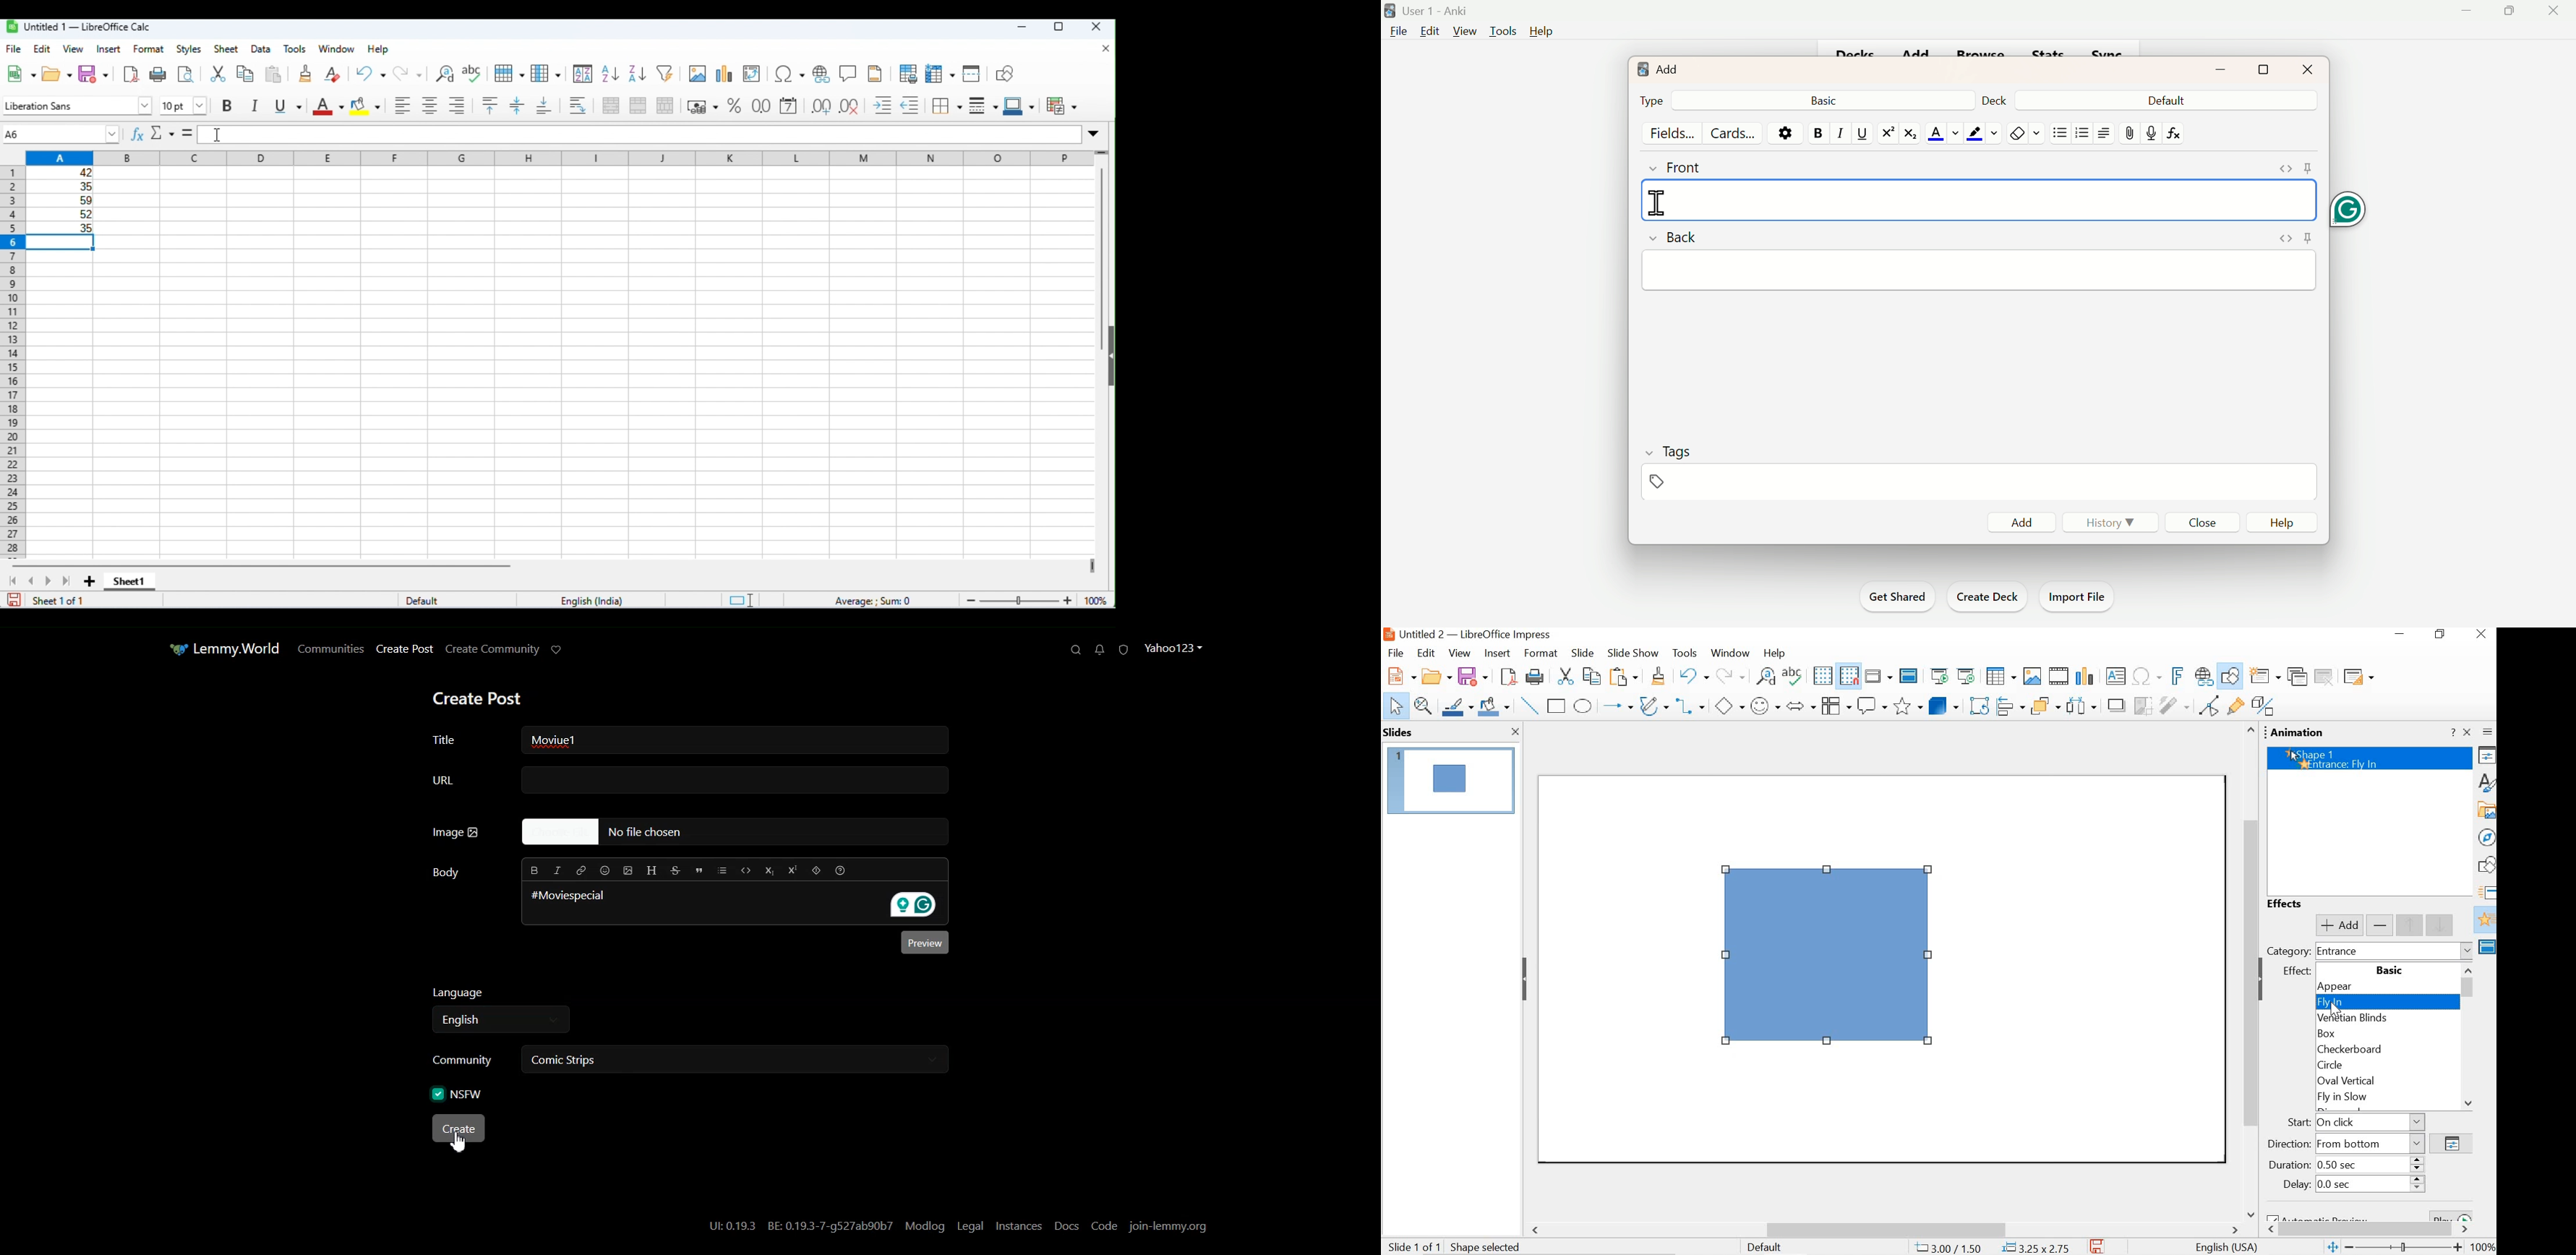 The height and width of the screenshot is (1260, 2576). Describe the element at coordinates (2081, 597) in the screenshot. I see `Import File` at that location.